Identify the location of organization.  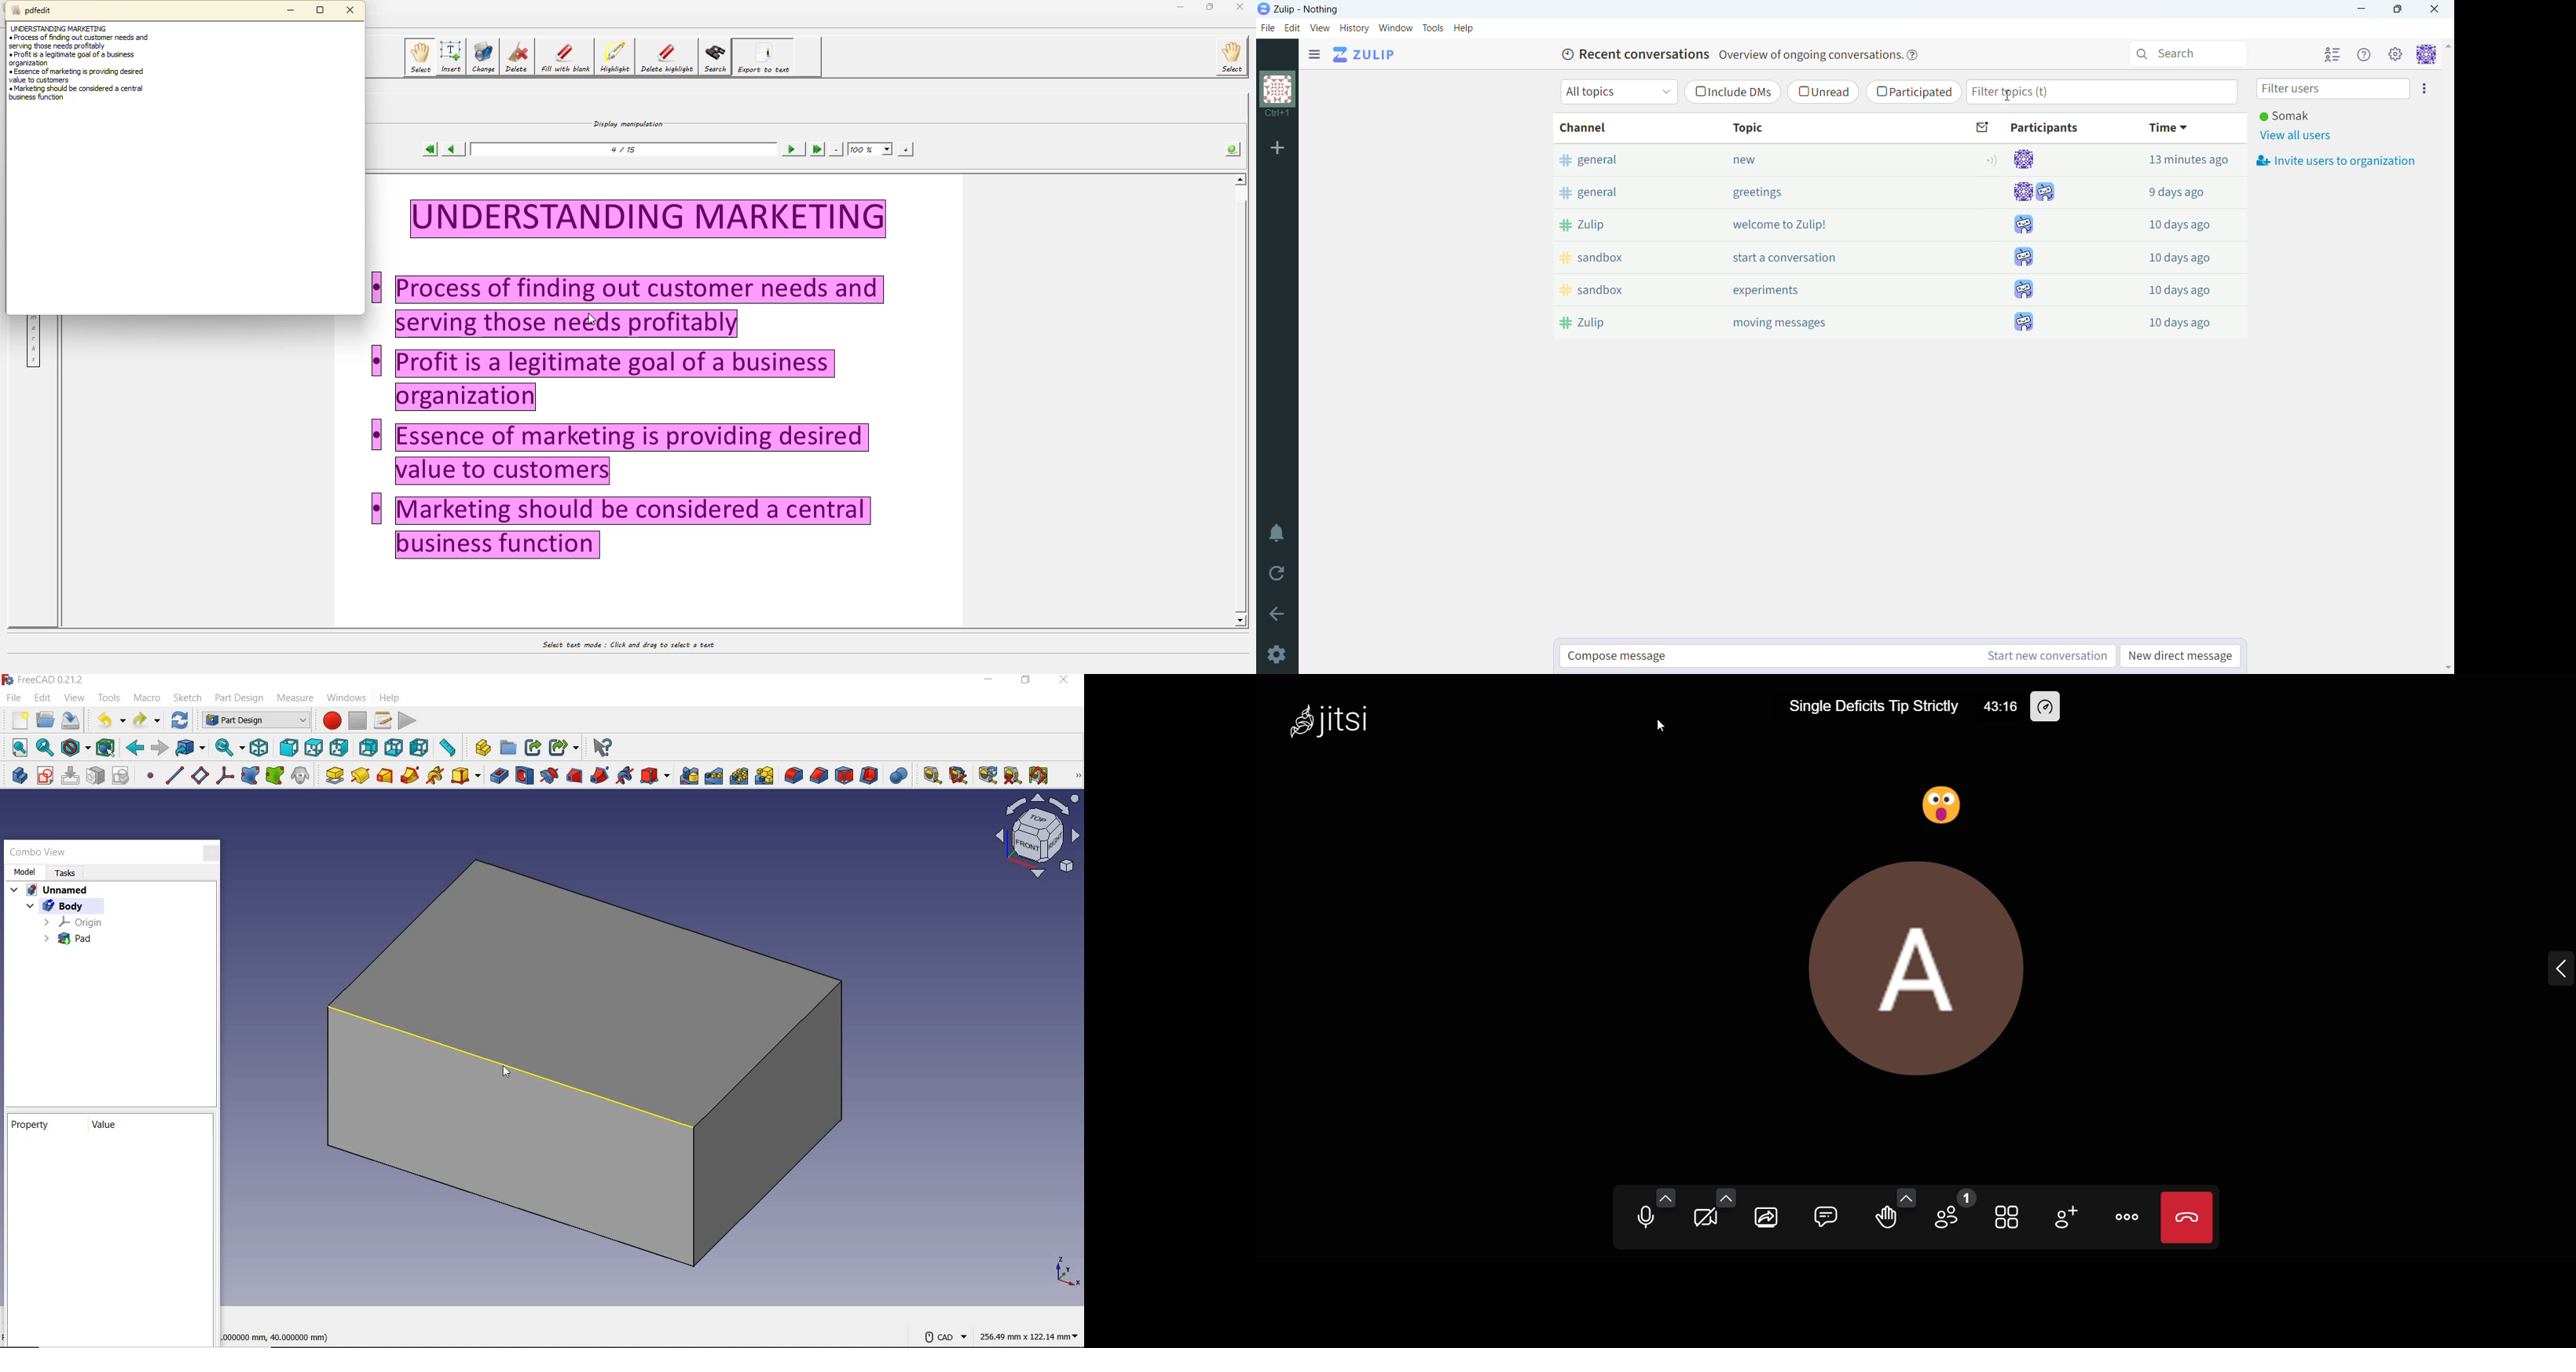
(1277, 89).